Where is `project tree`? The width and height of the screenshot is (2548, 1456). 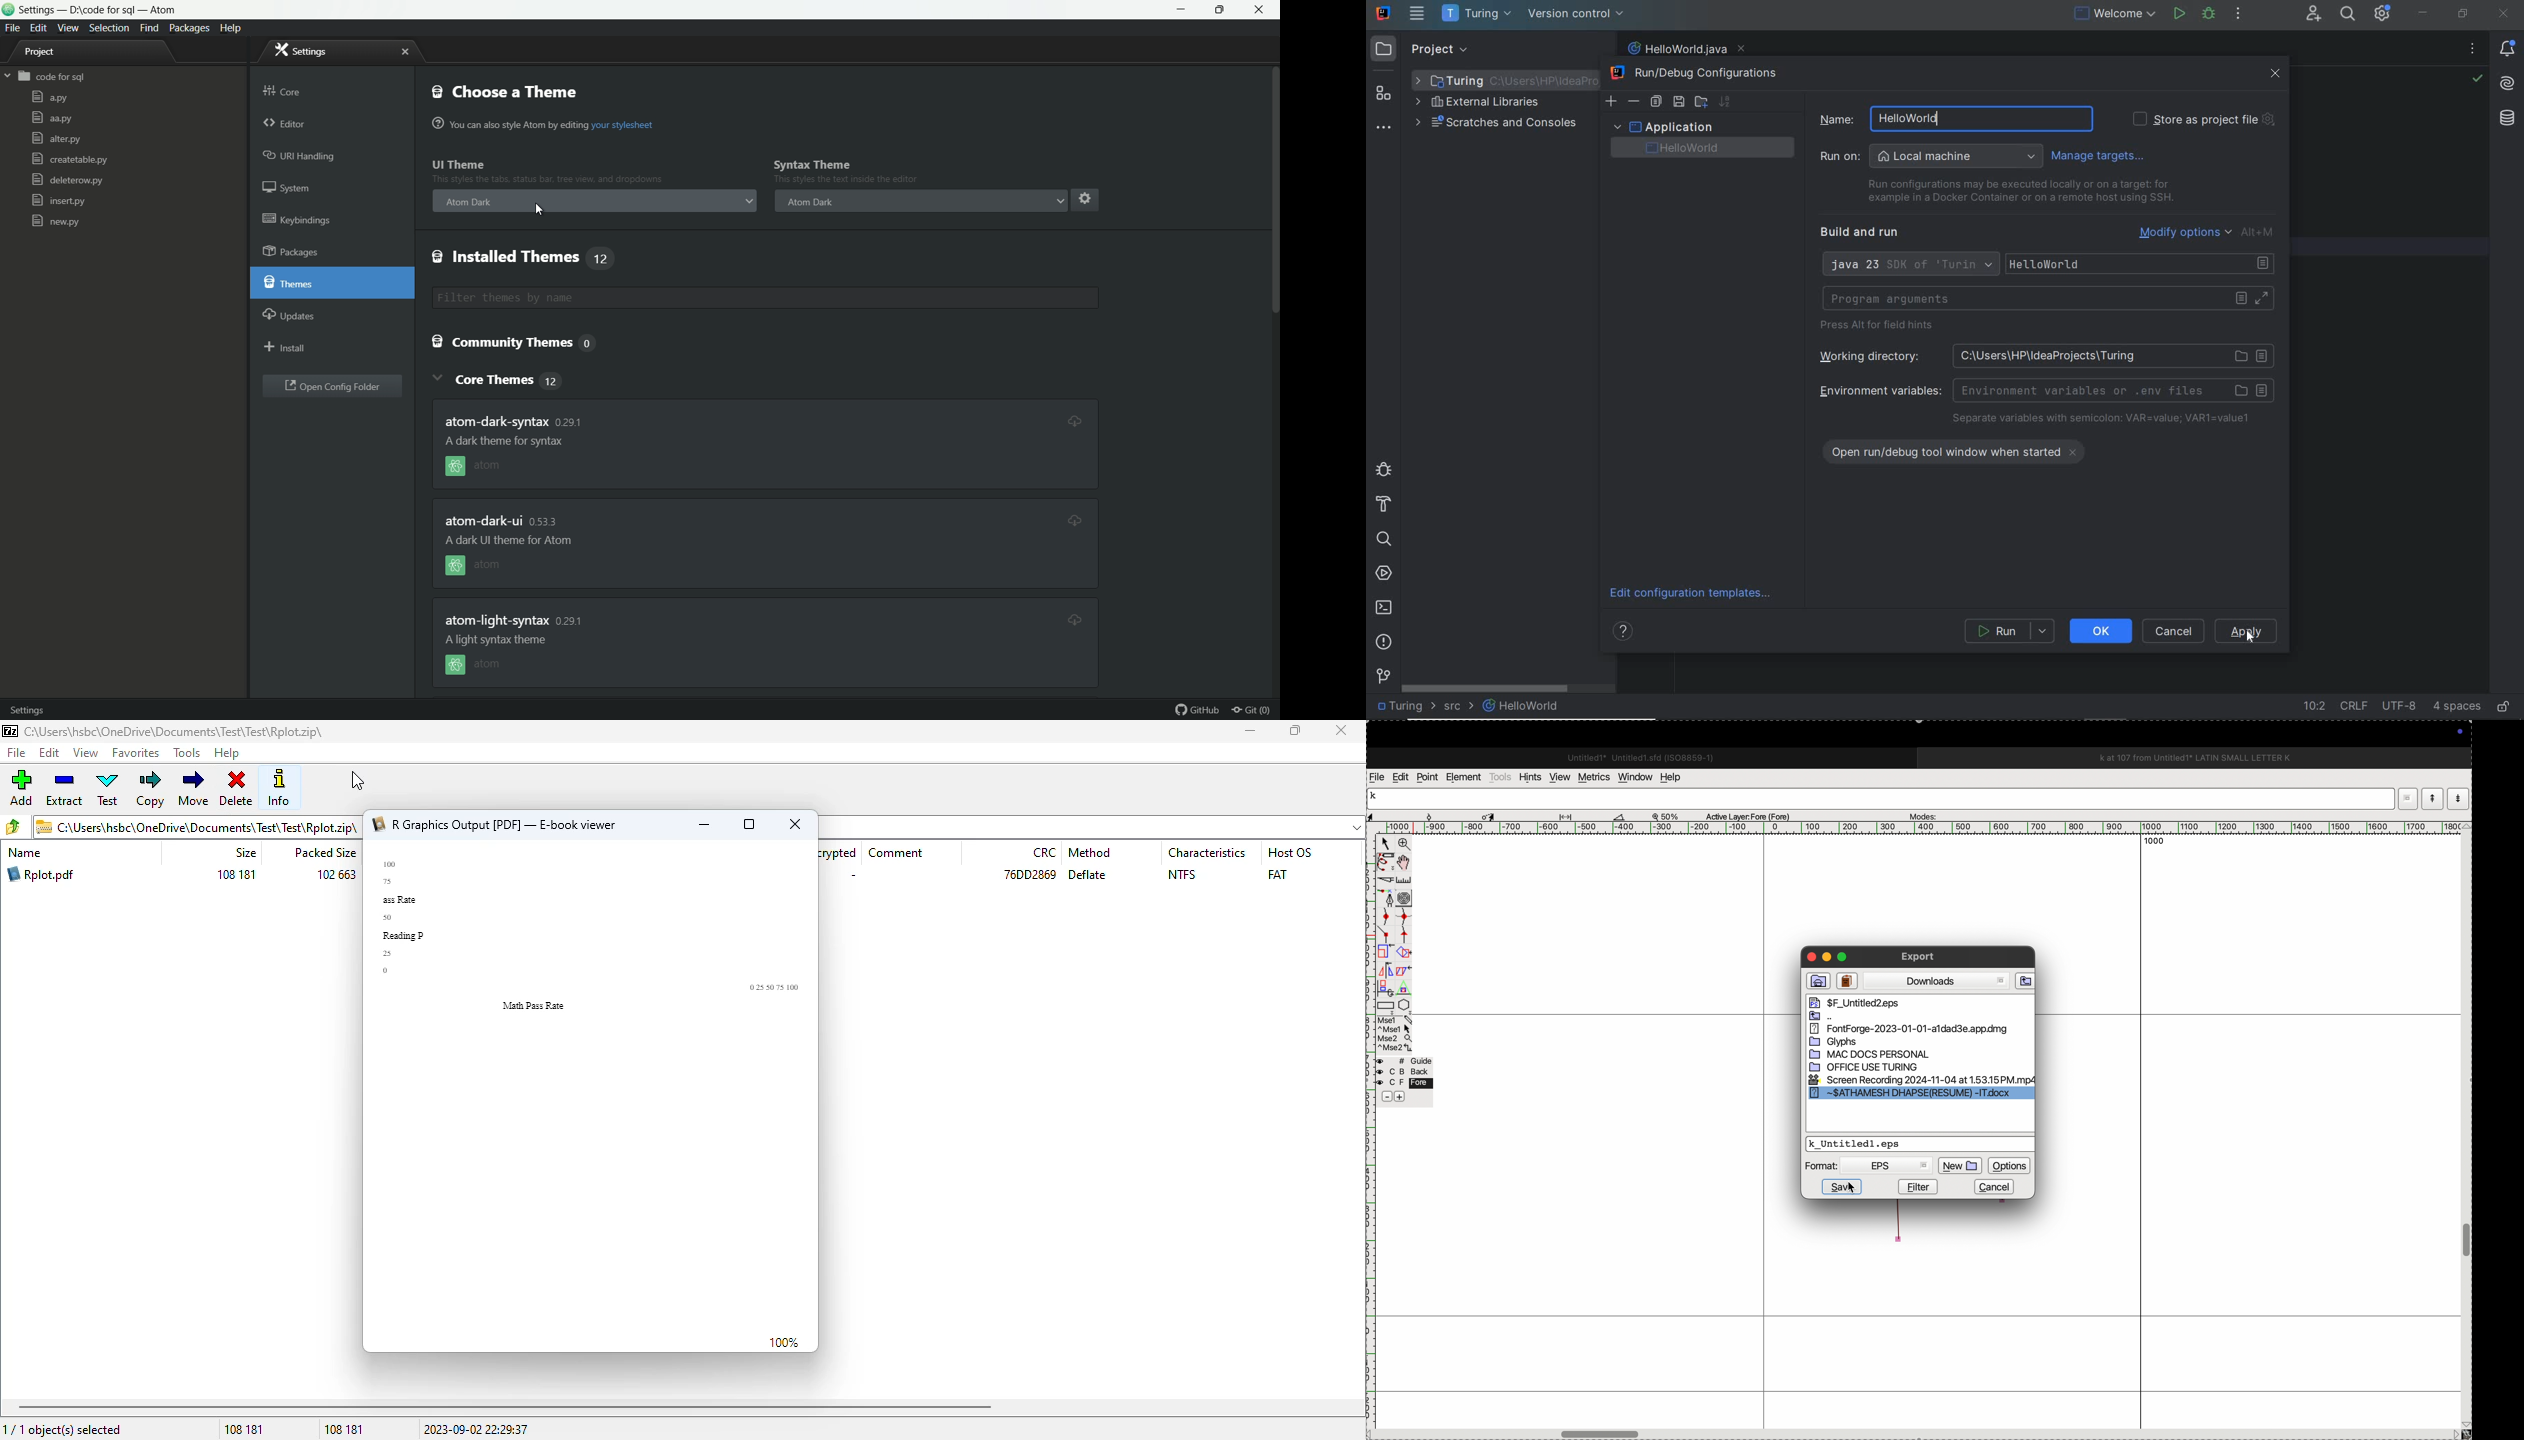 project tree is located at coordinates (47, 53).